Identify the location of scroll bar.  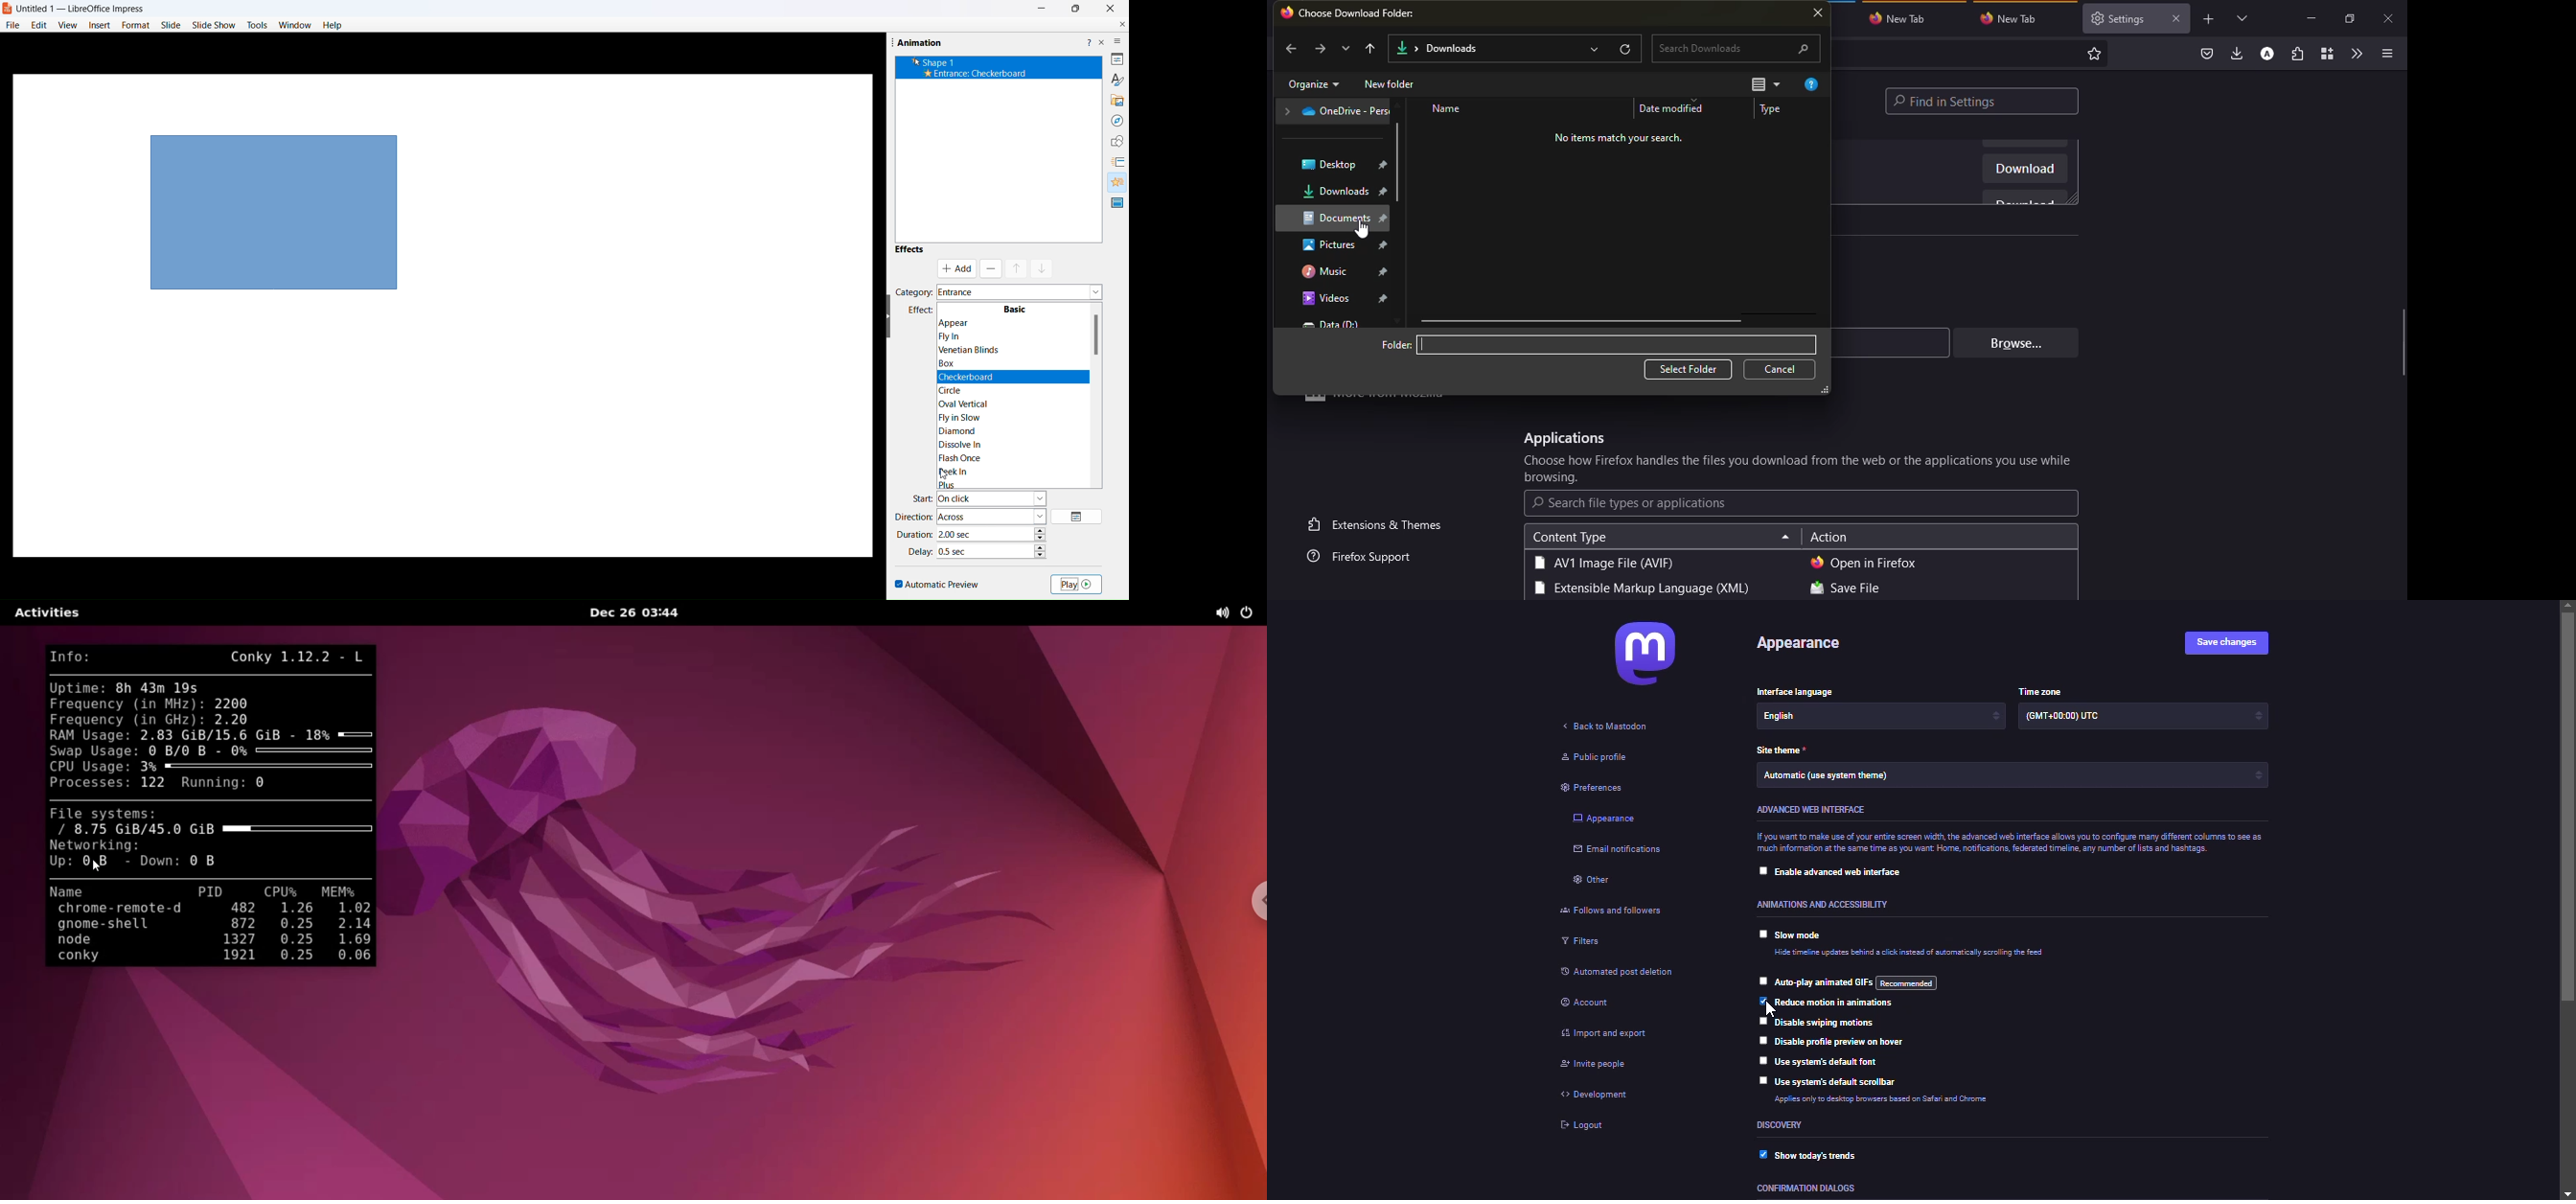
(1399, 166).